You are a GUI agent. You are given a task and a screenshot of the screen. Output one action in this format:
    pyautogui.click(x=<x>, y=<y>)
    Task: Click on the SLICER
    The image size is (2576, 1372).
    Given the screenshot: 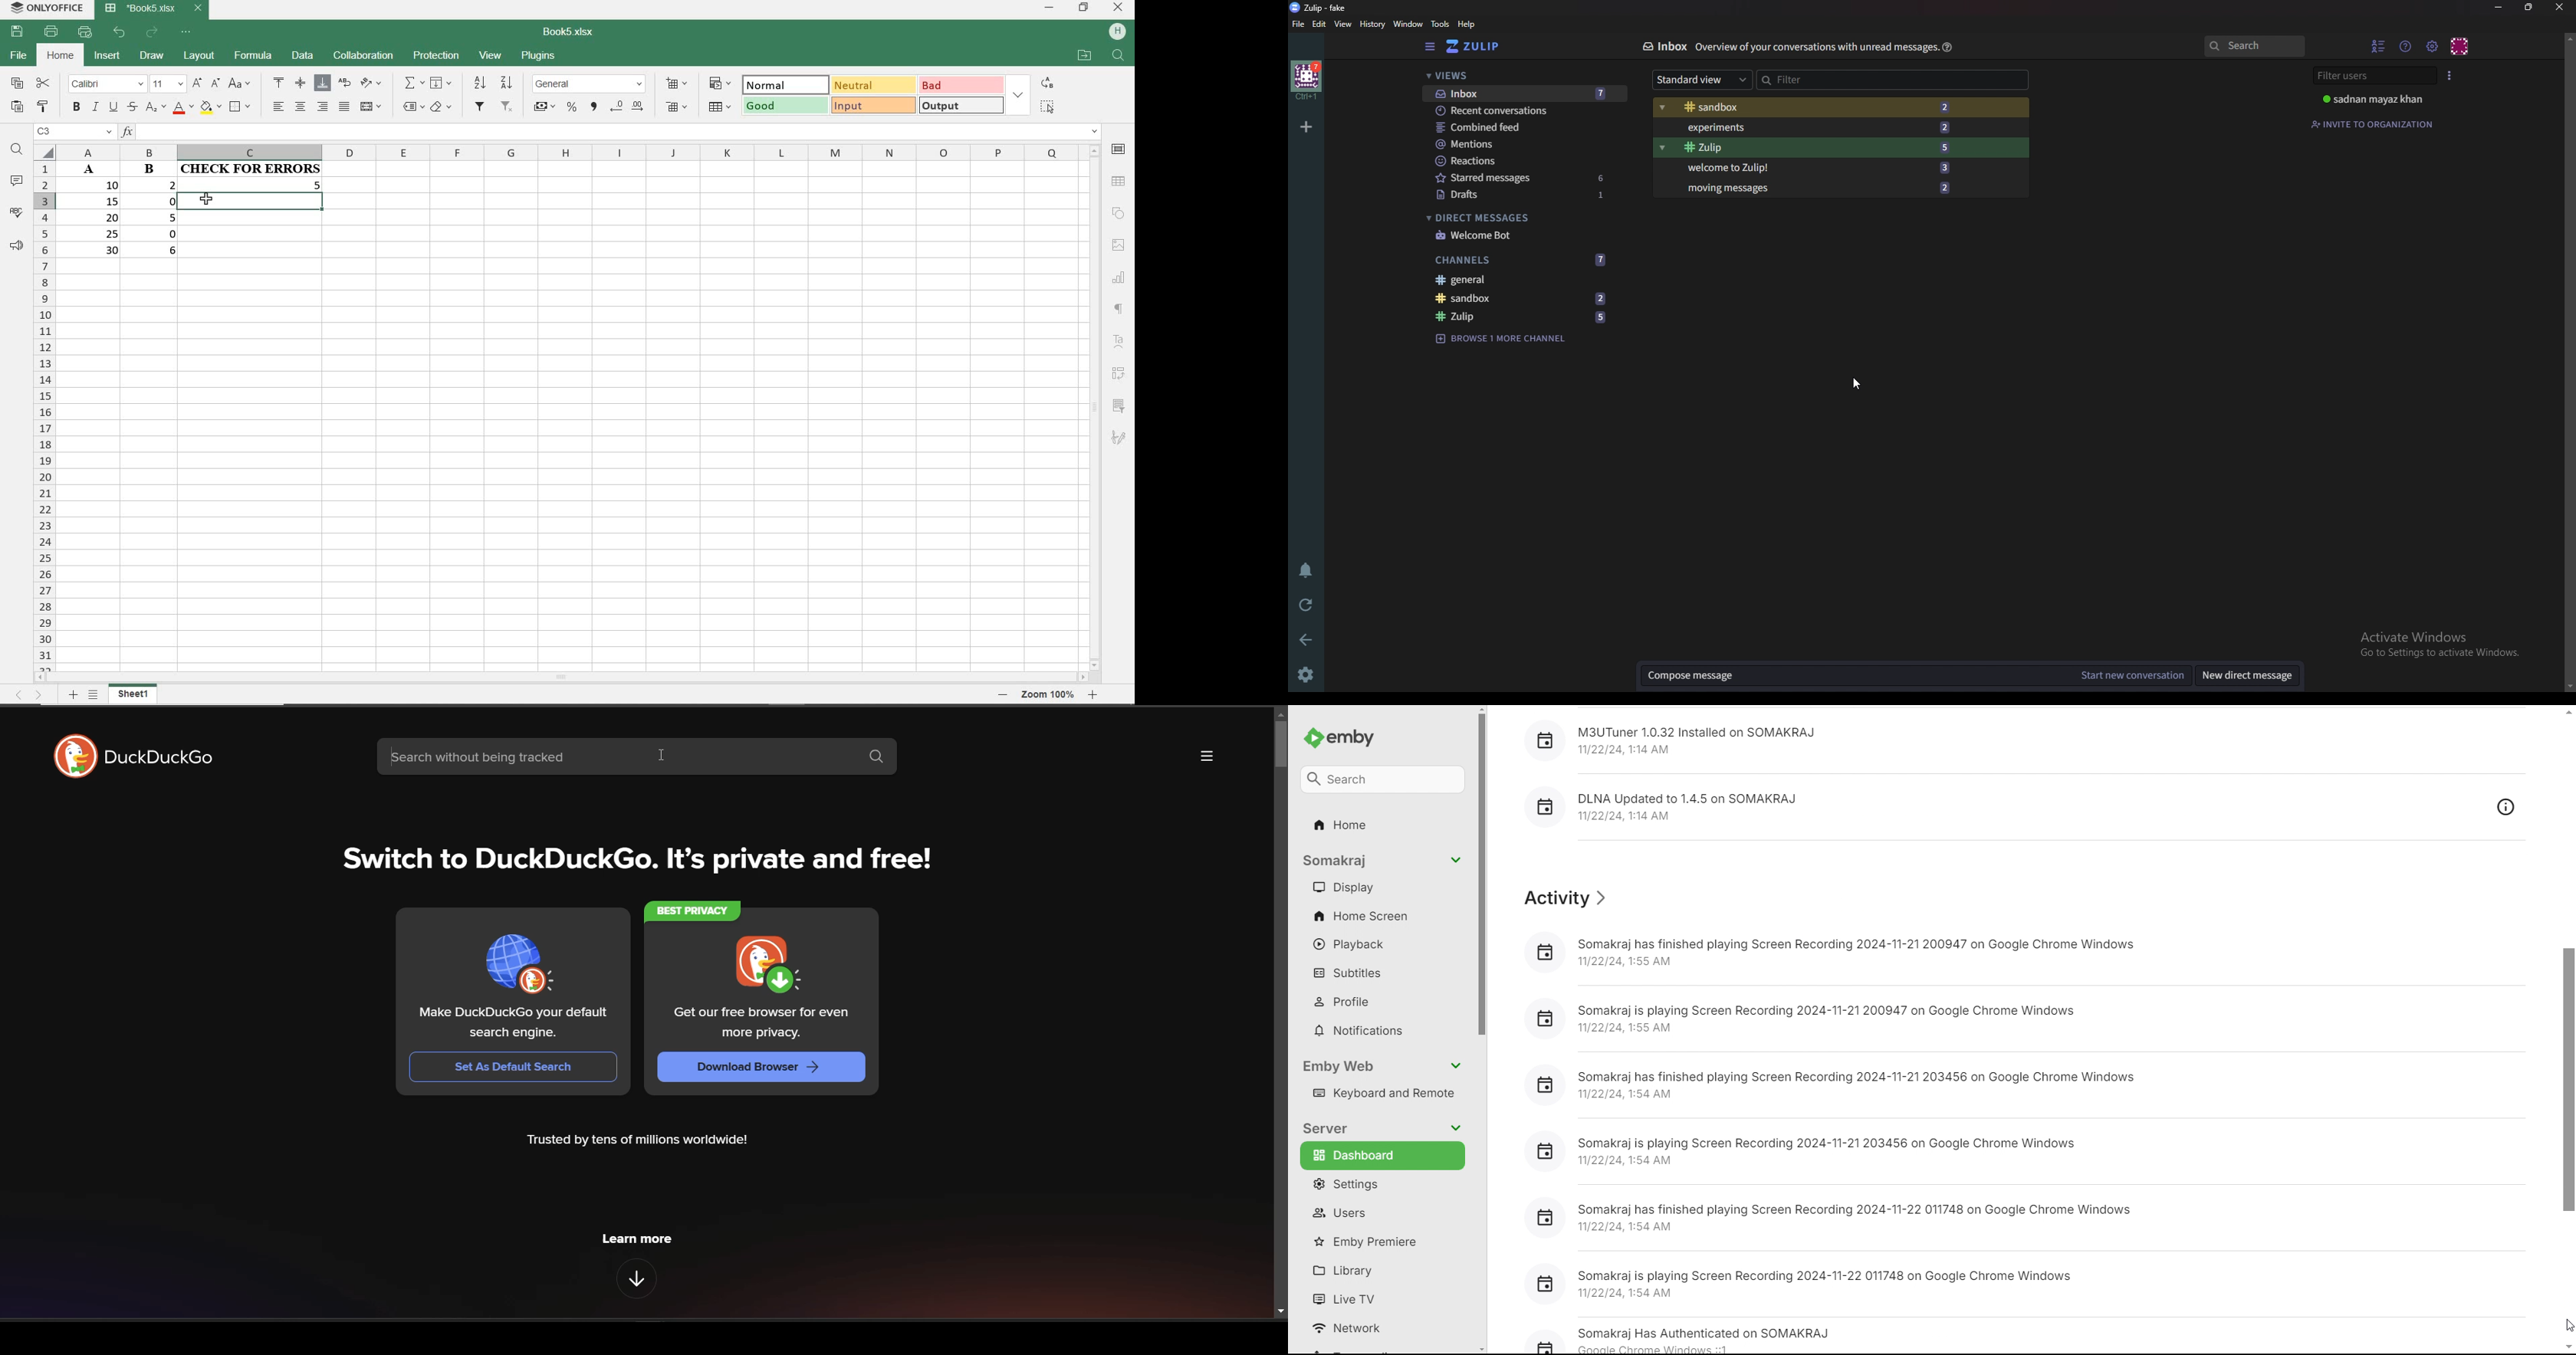 What is the action you would take?
    pyautogui.click(x=1118, y=405)
    